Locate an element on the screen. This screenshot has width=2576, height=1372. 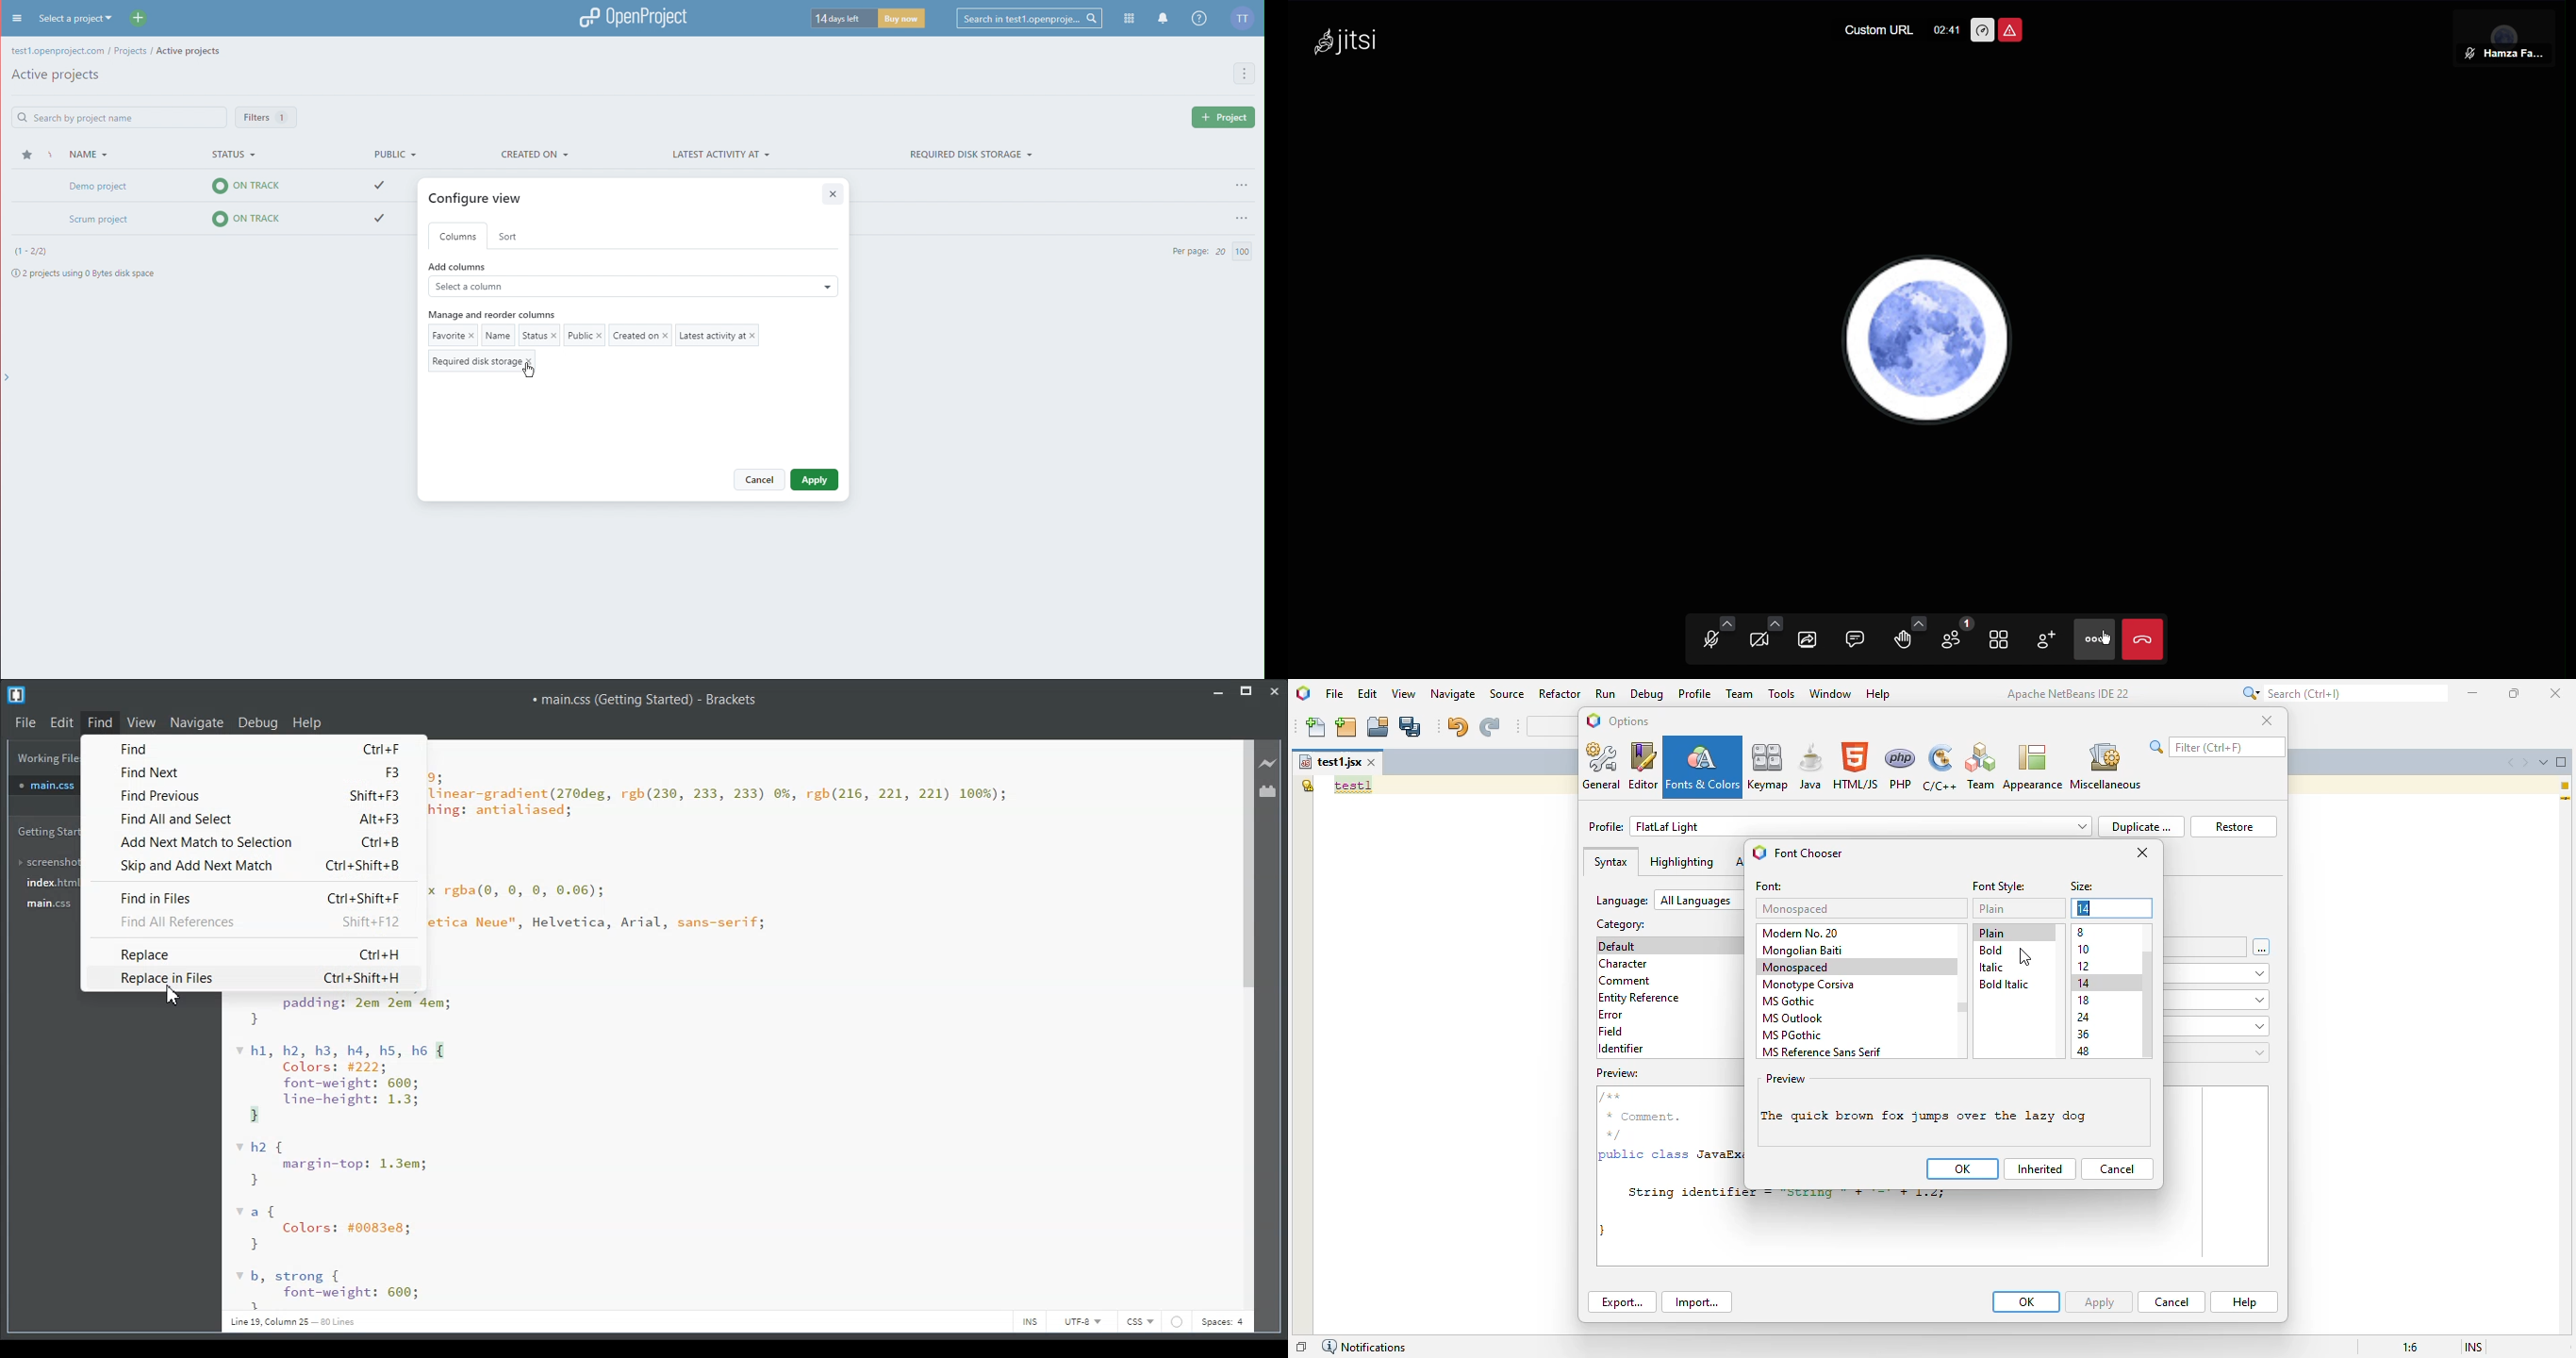
Find All and Select Alt+F3 is located at coordinates (258, 819).